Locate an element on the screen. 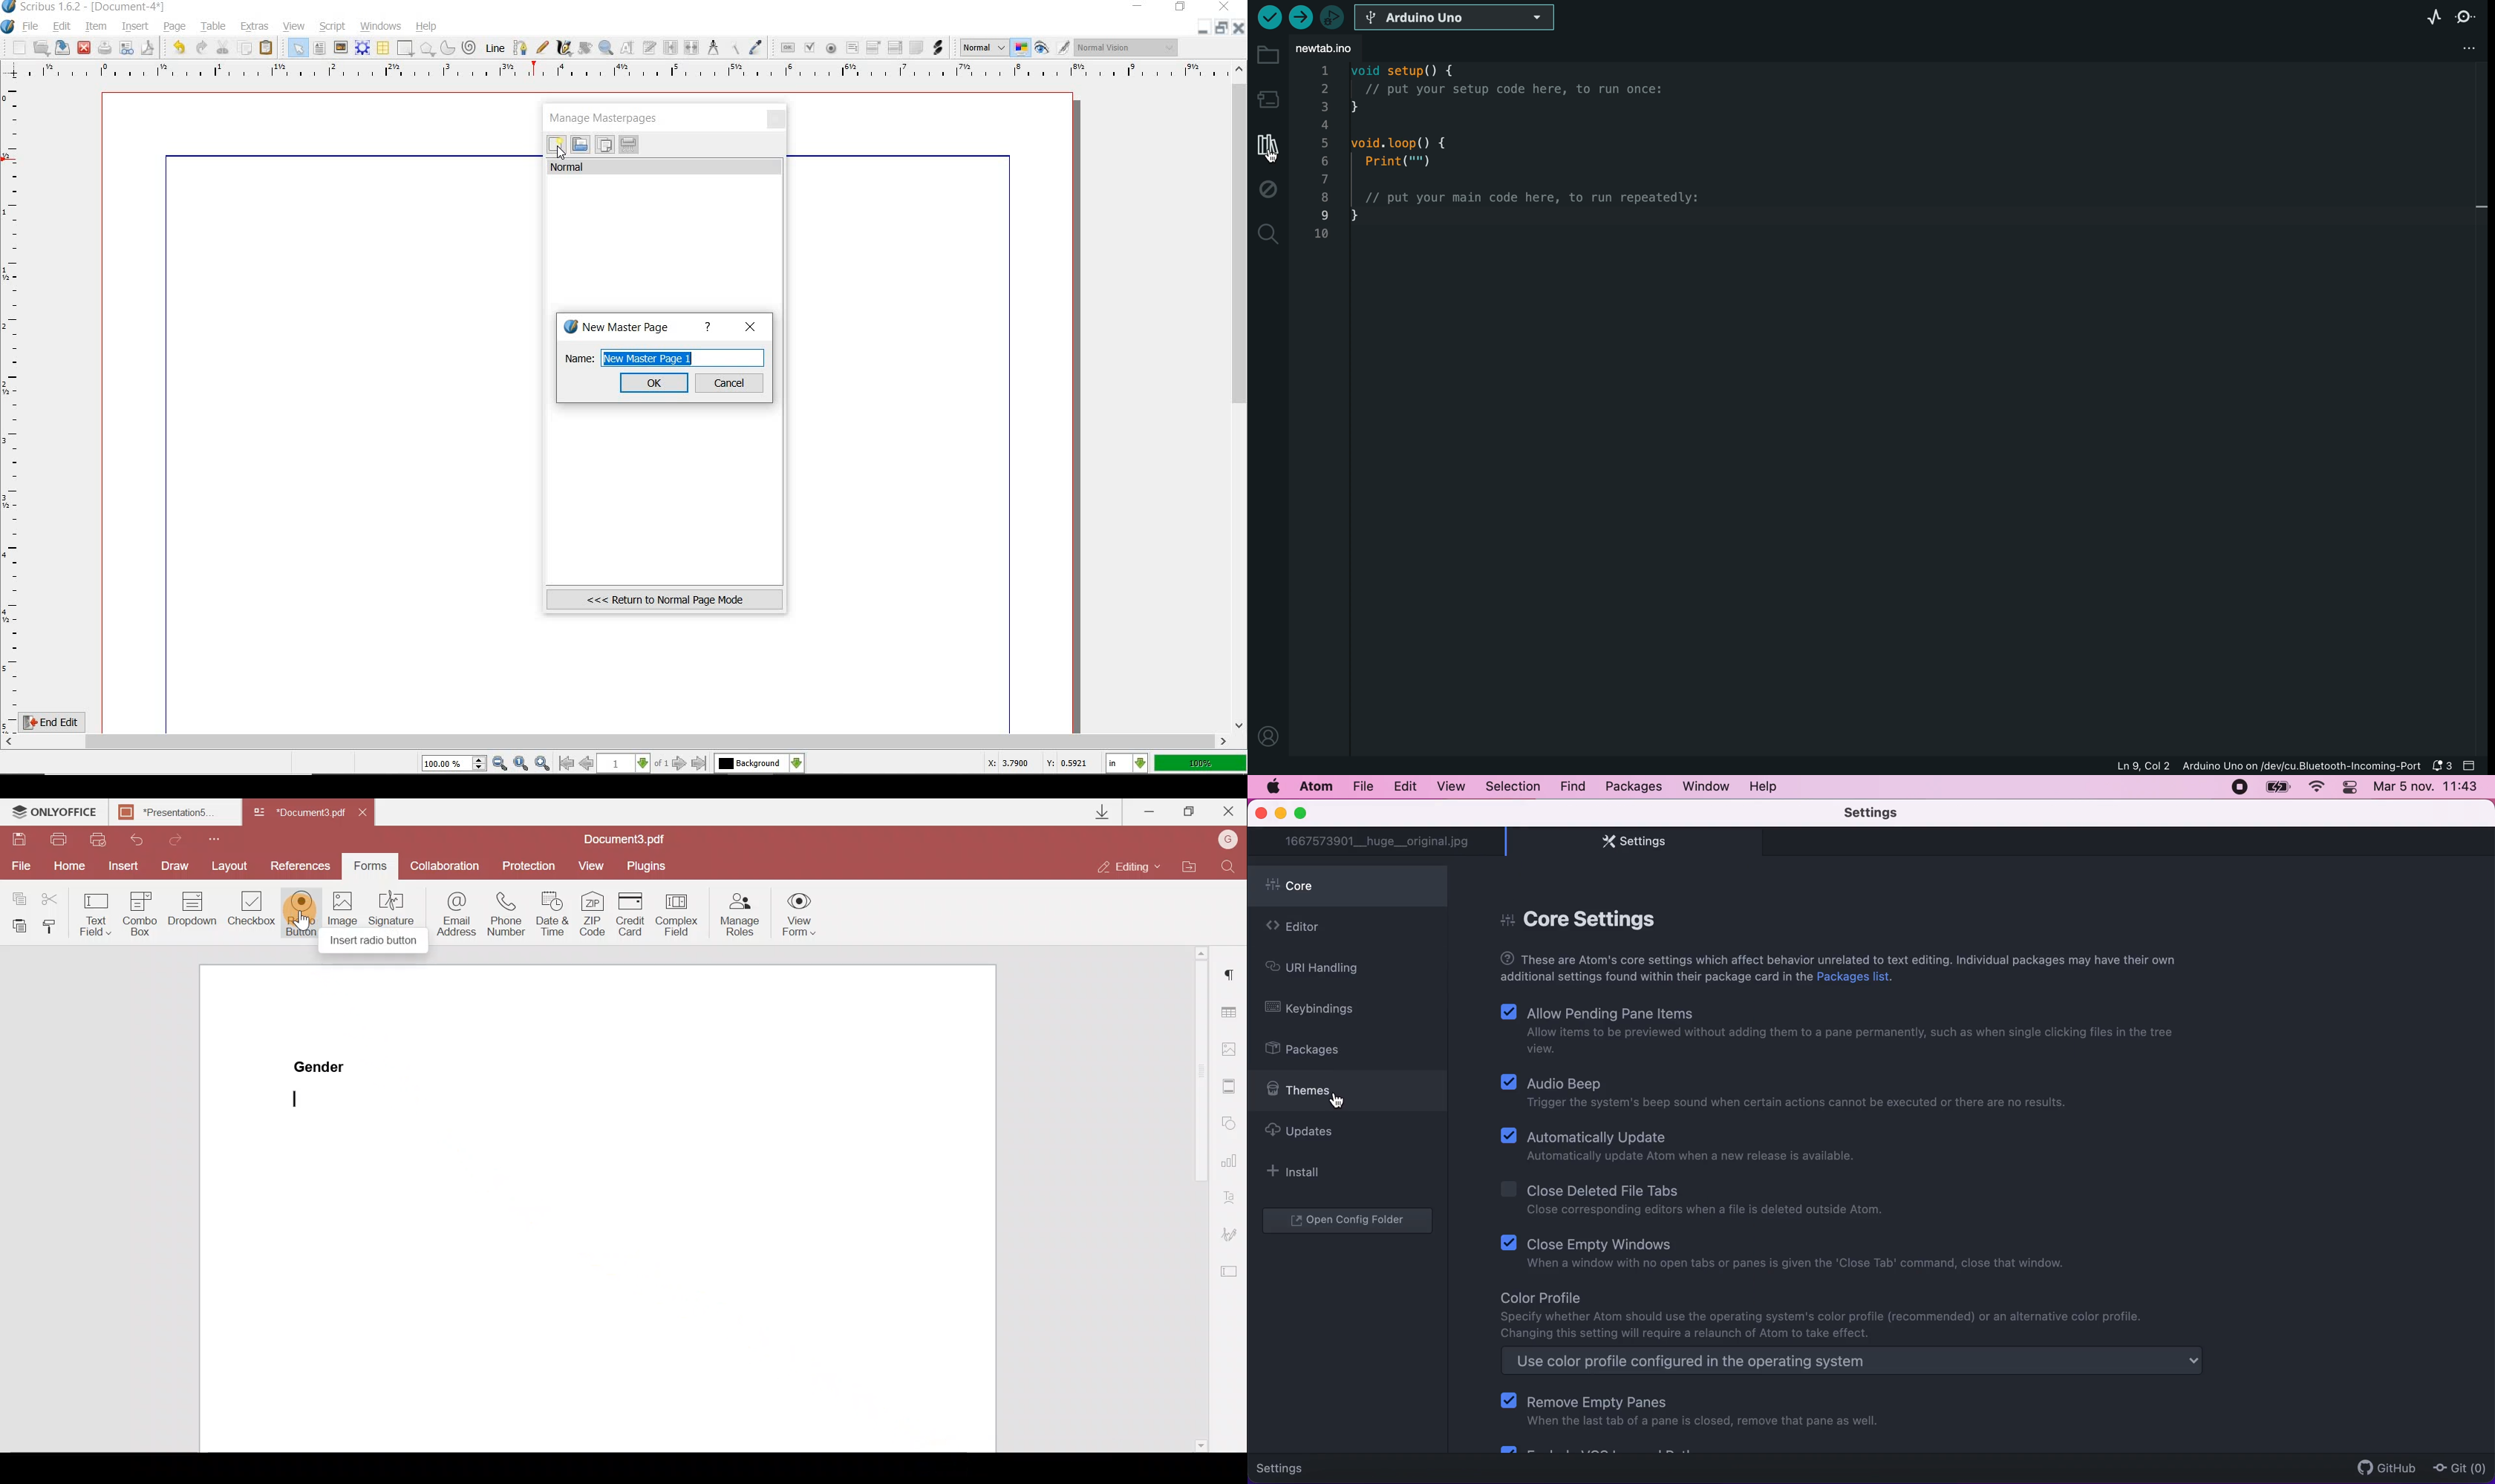 The width and height of the screenshot is (2520, 1484). open is located at coordinates (42, 48).